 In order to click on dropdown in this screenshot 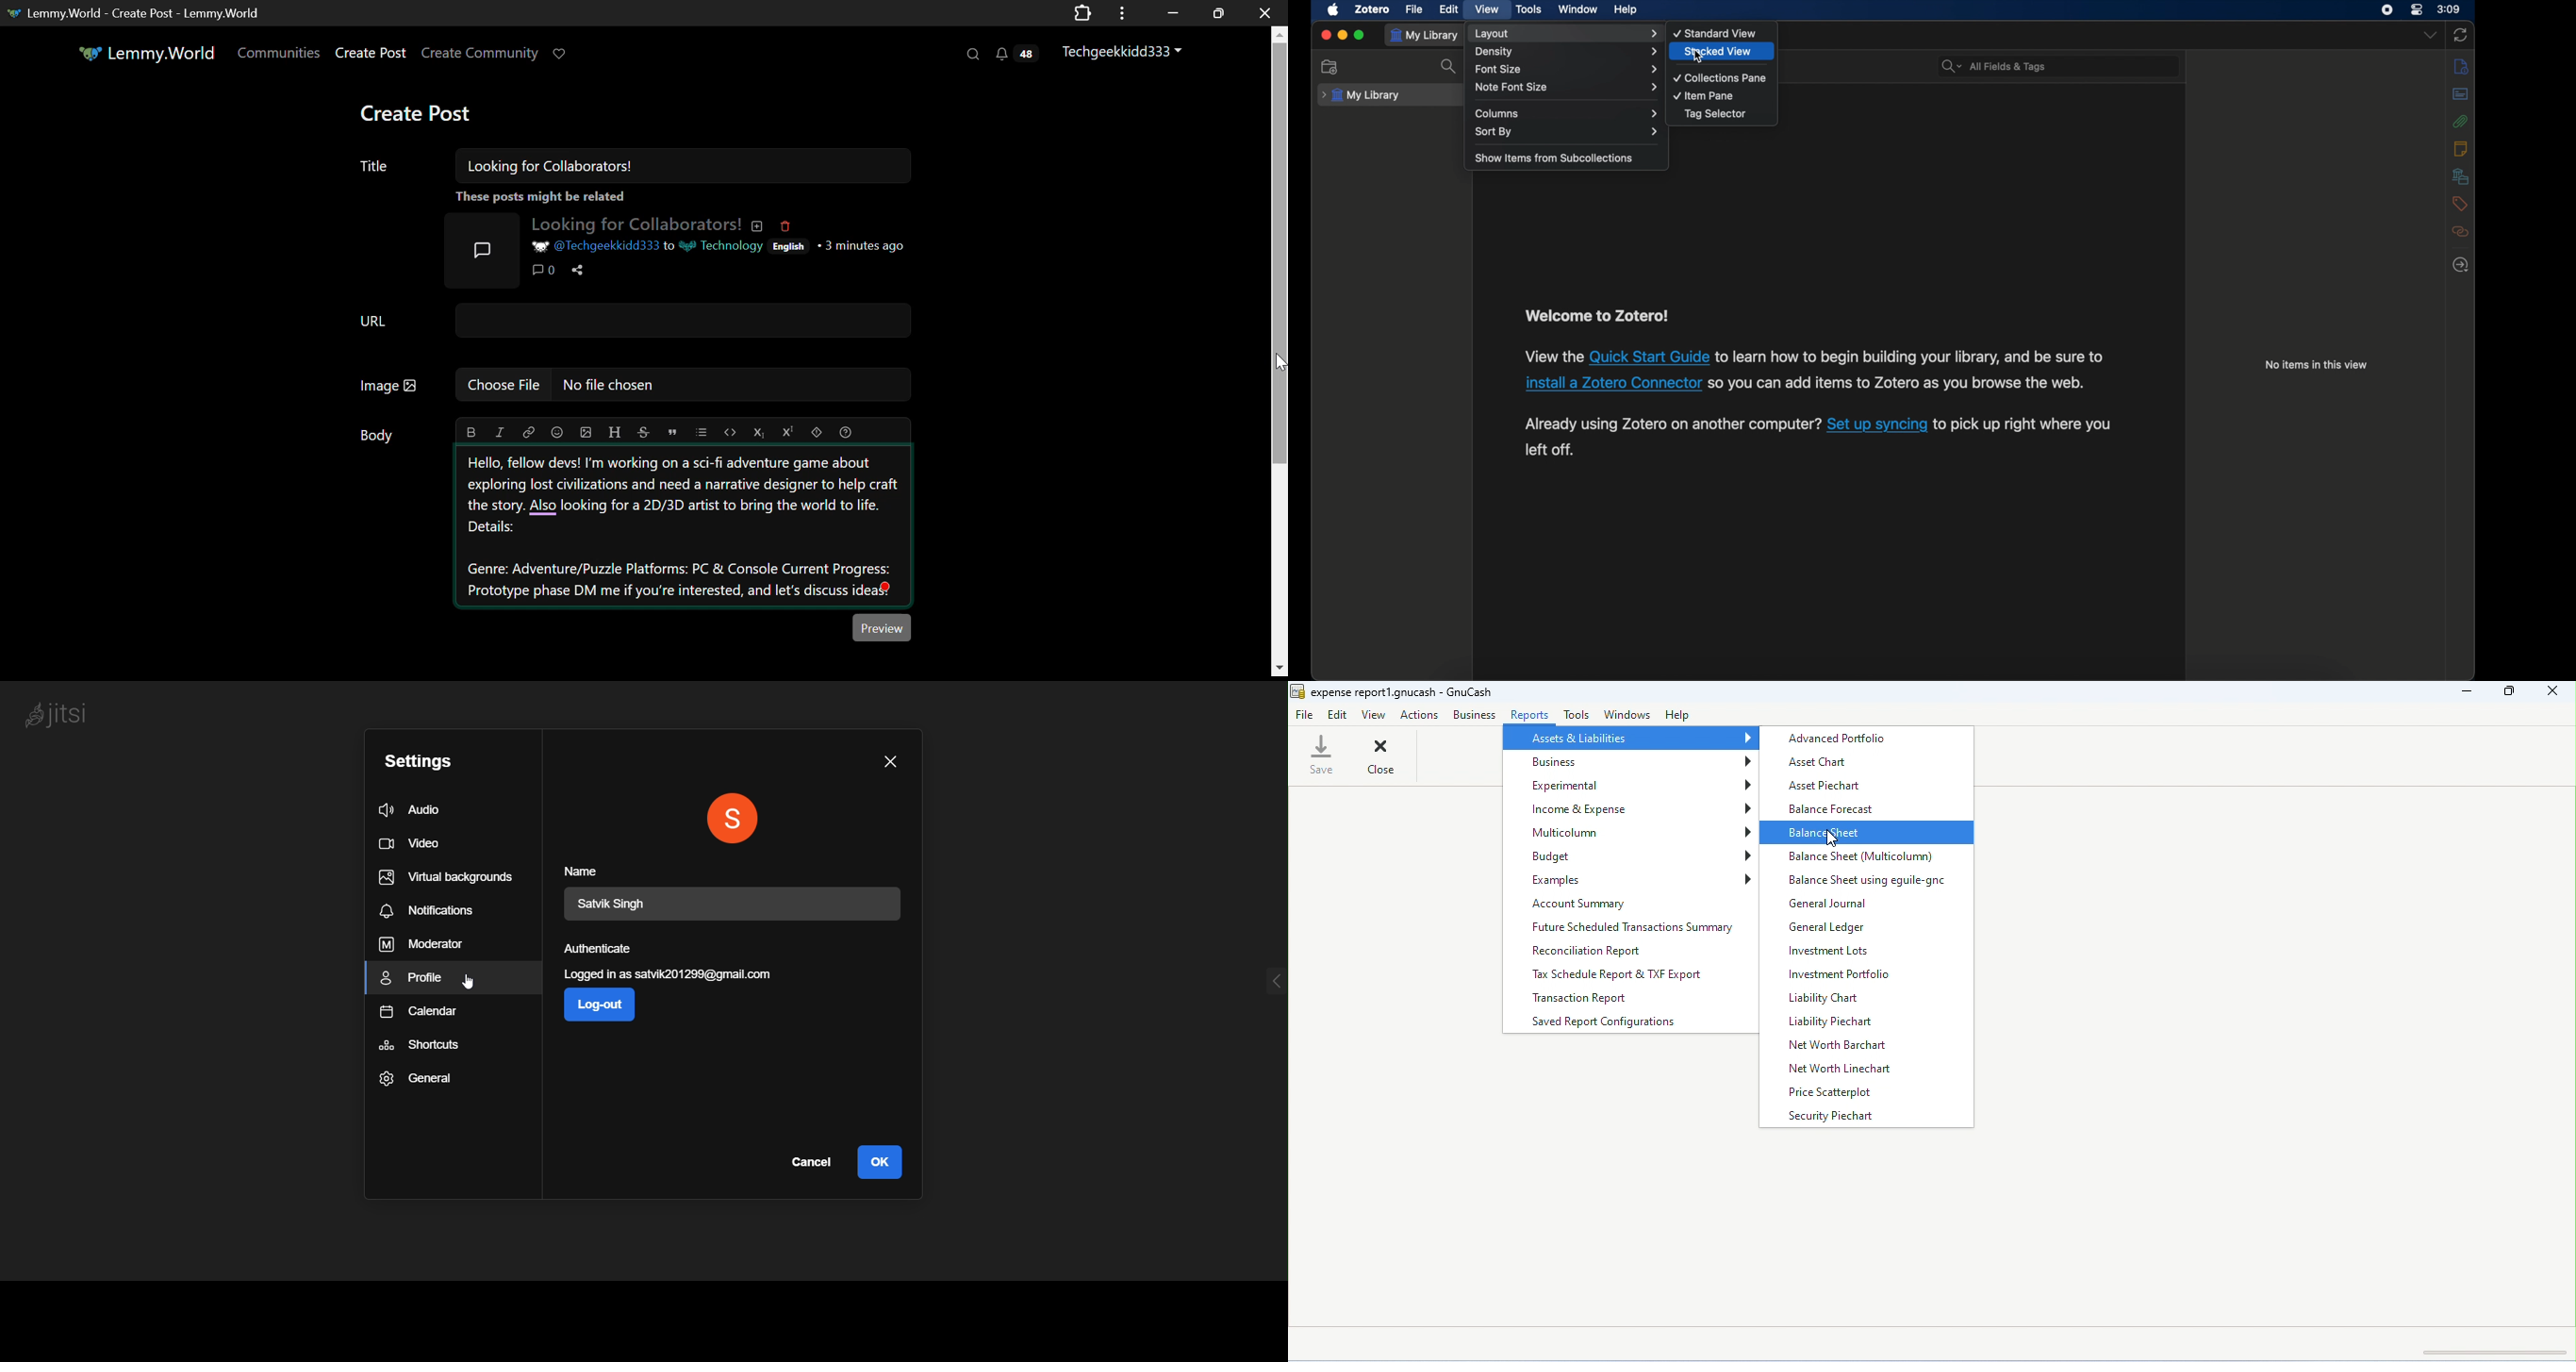, I will do `click(2430, 35)`.